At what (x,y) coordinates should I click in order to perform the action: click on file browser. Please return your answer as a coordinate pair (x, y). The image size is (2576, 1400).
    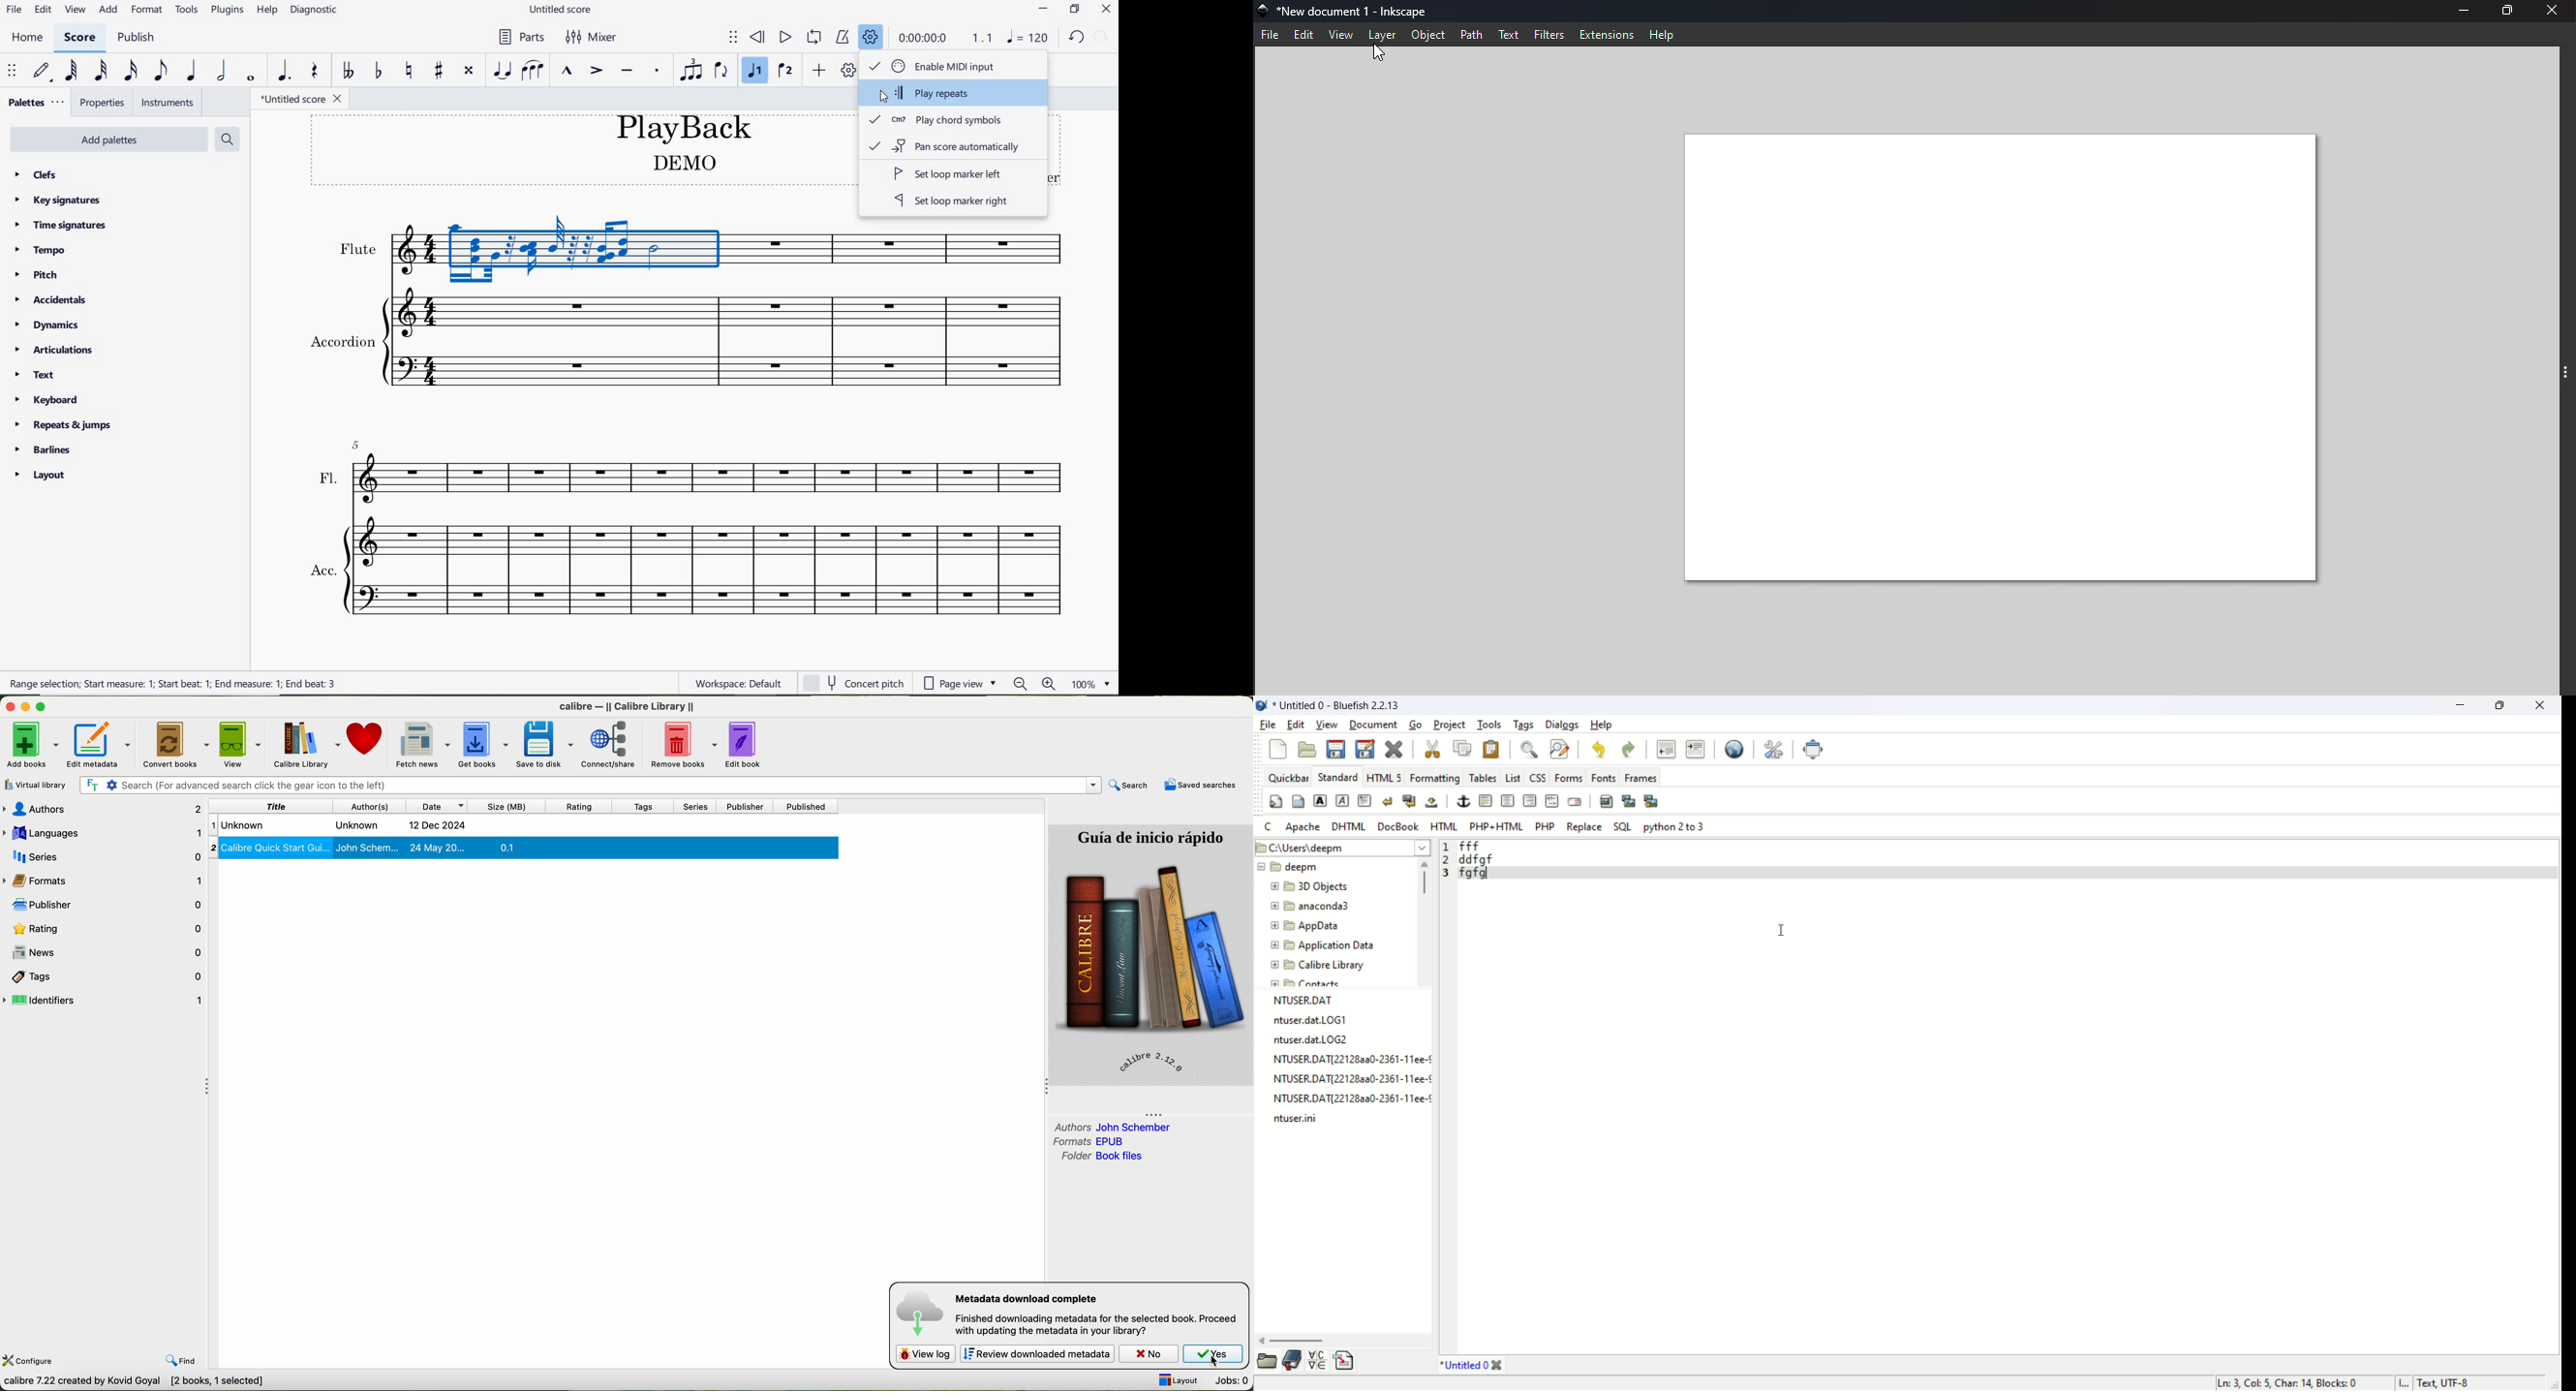
    Looking at the image, I should click on (1265, 1362).